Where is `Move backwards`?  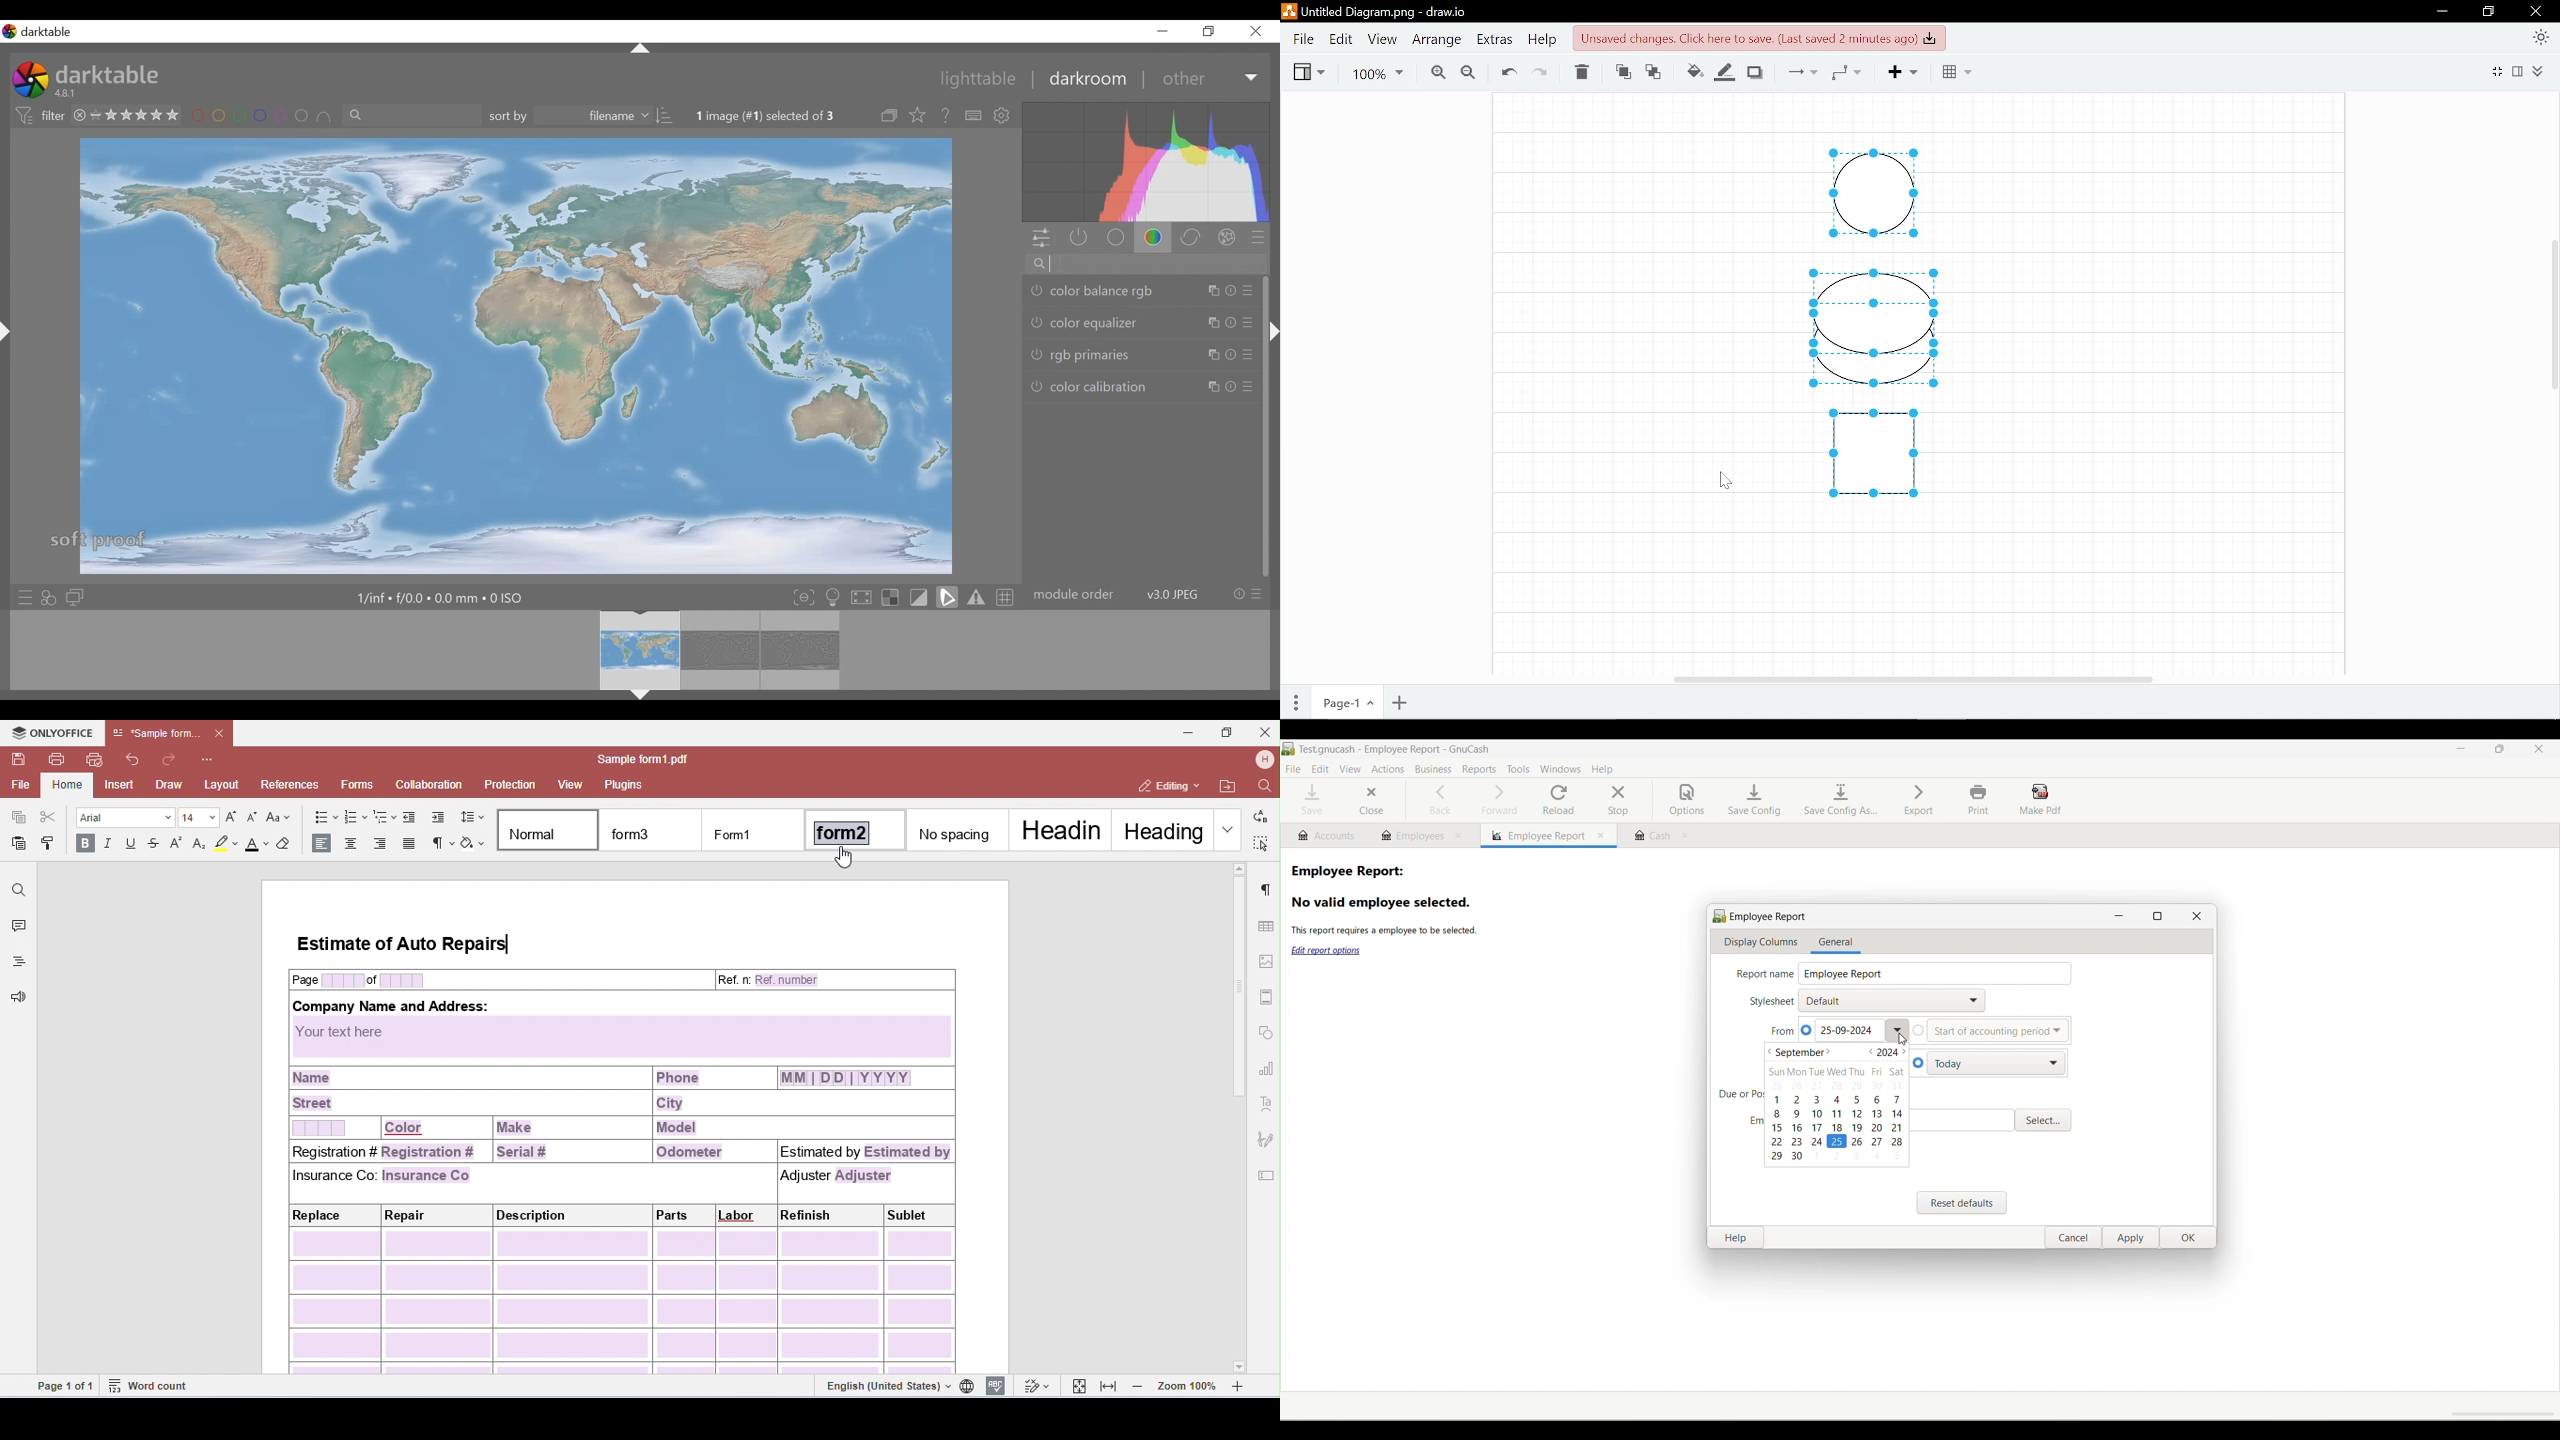 Move backwards is located at coordinates (1656, 72).